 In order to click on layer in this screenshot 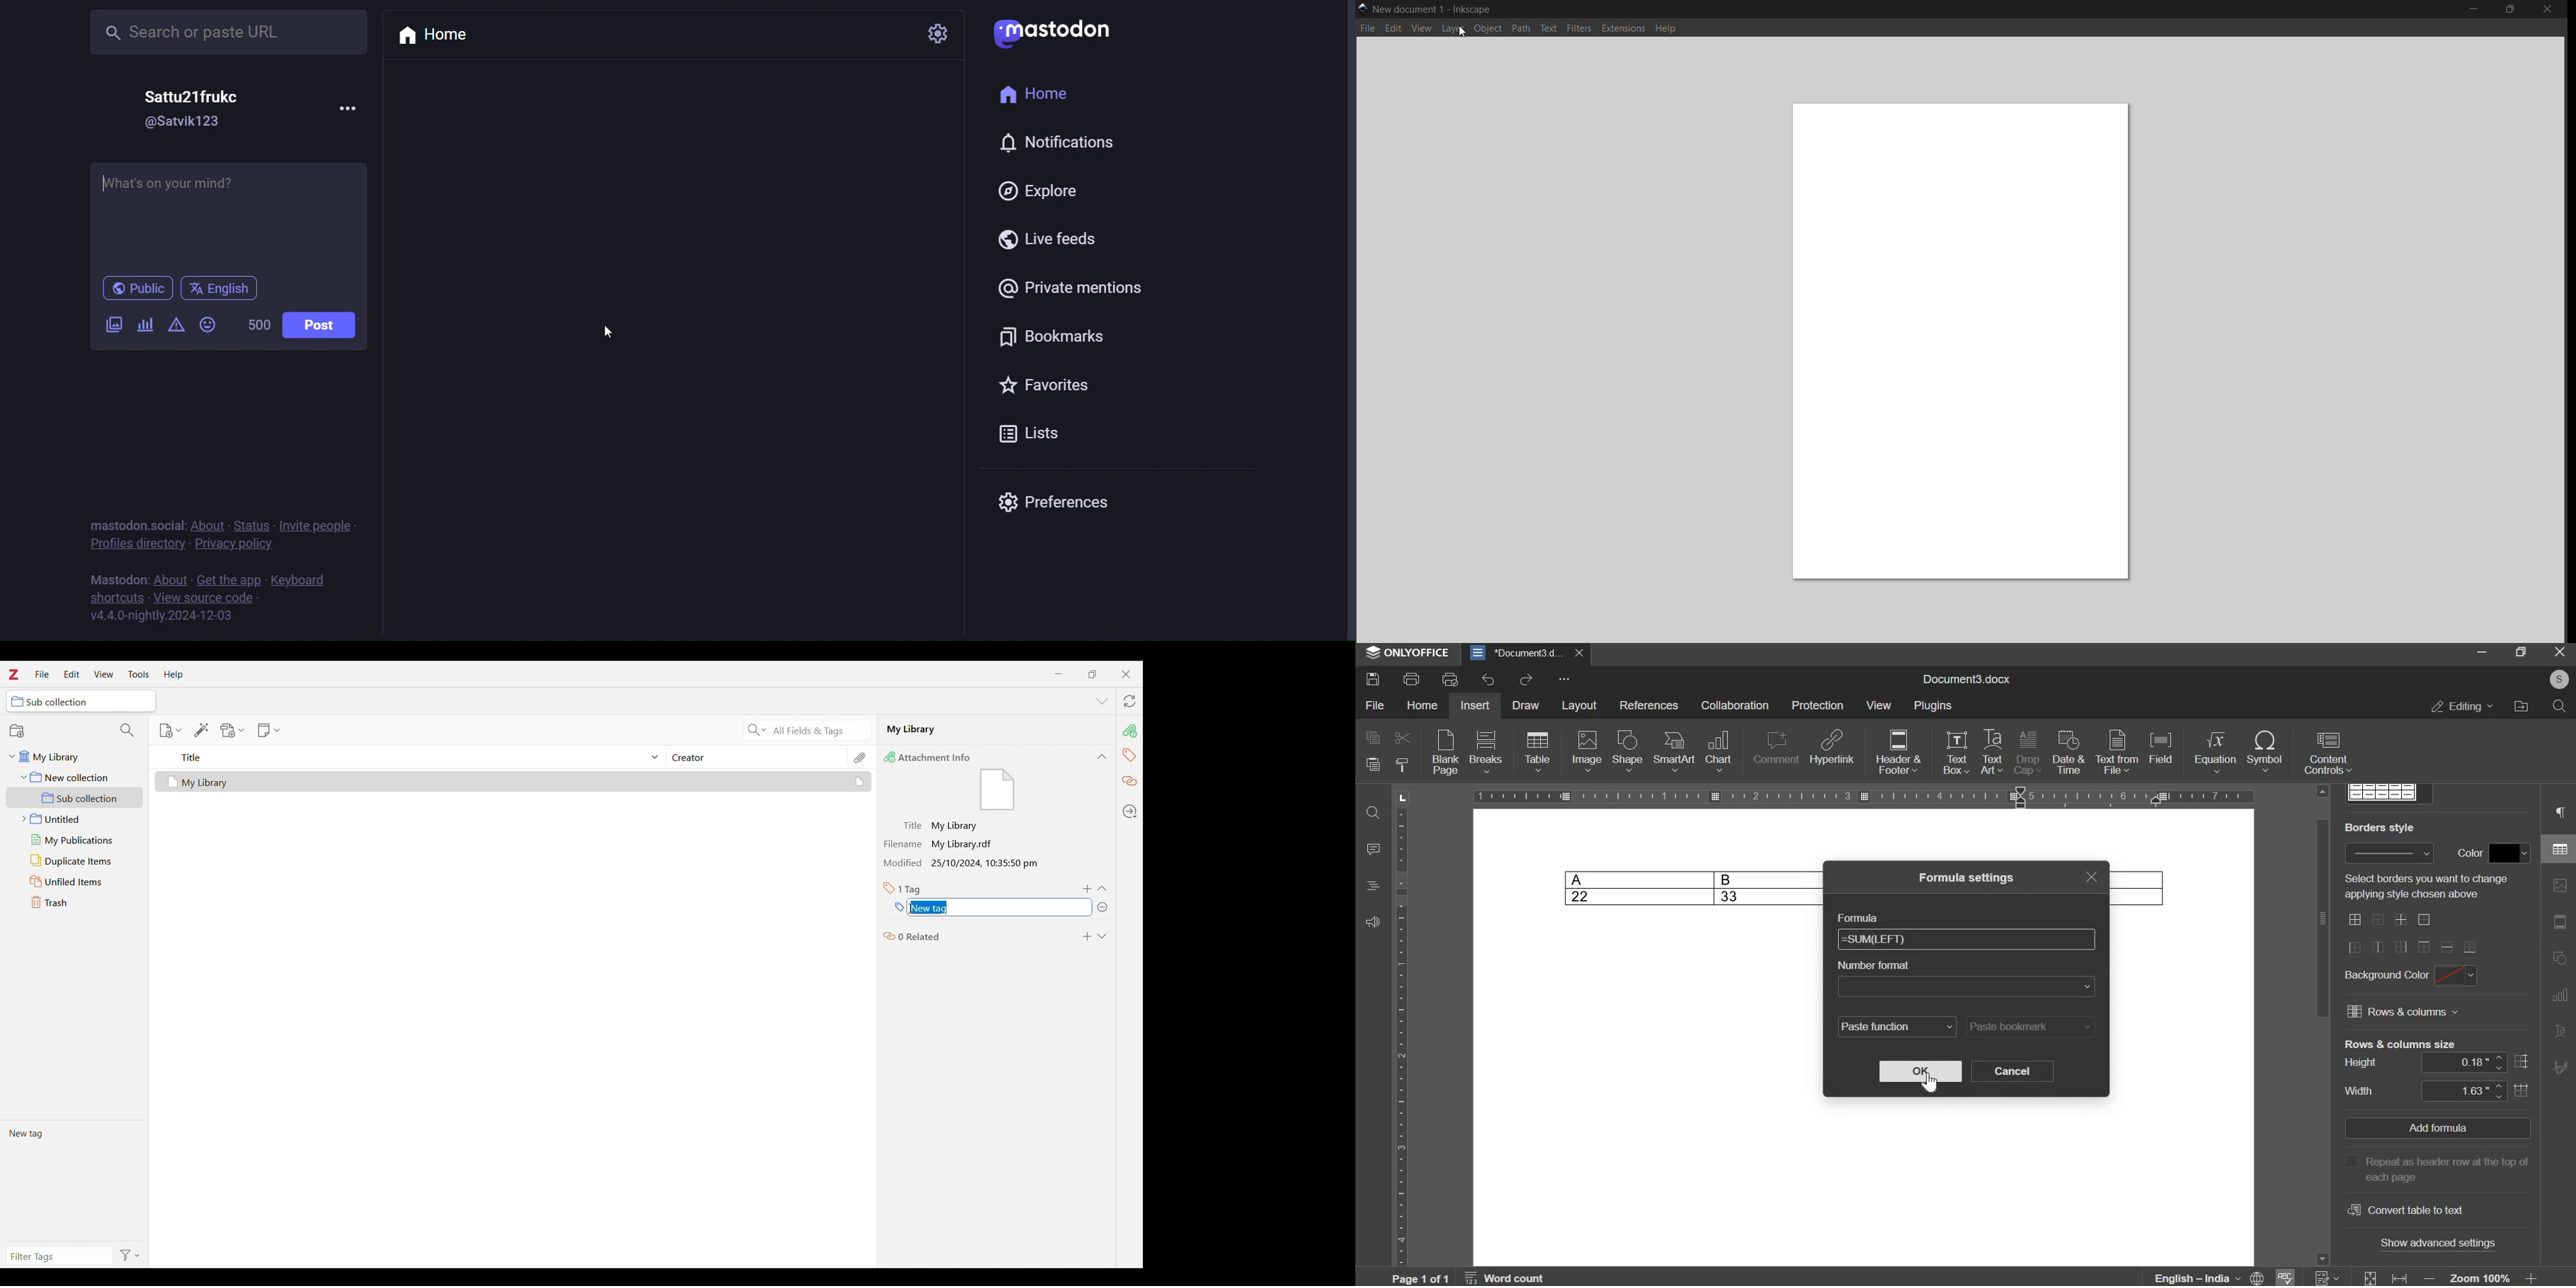, I will do `click(1454, 30)`.